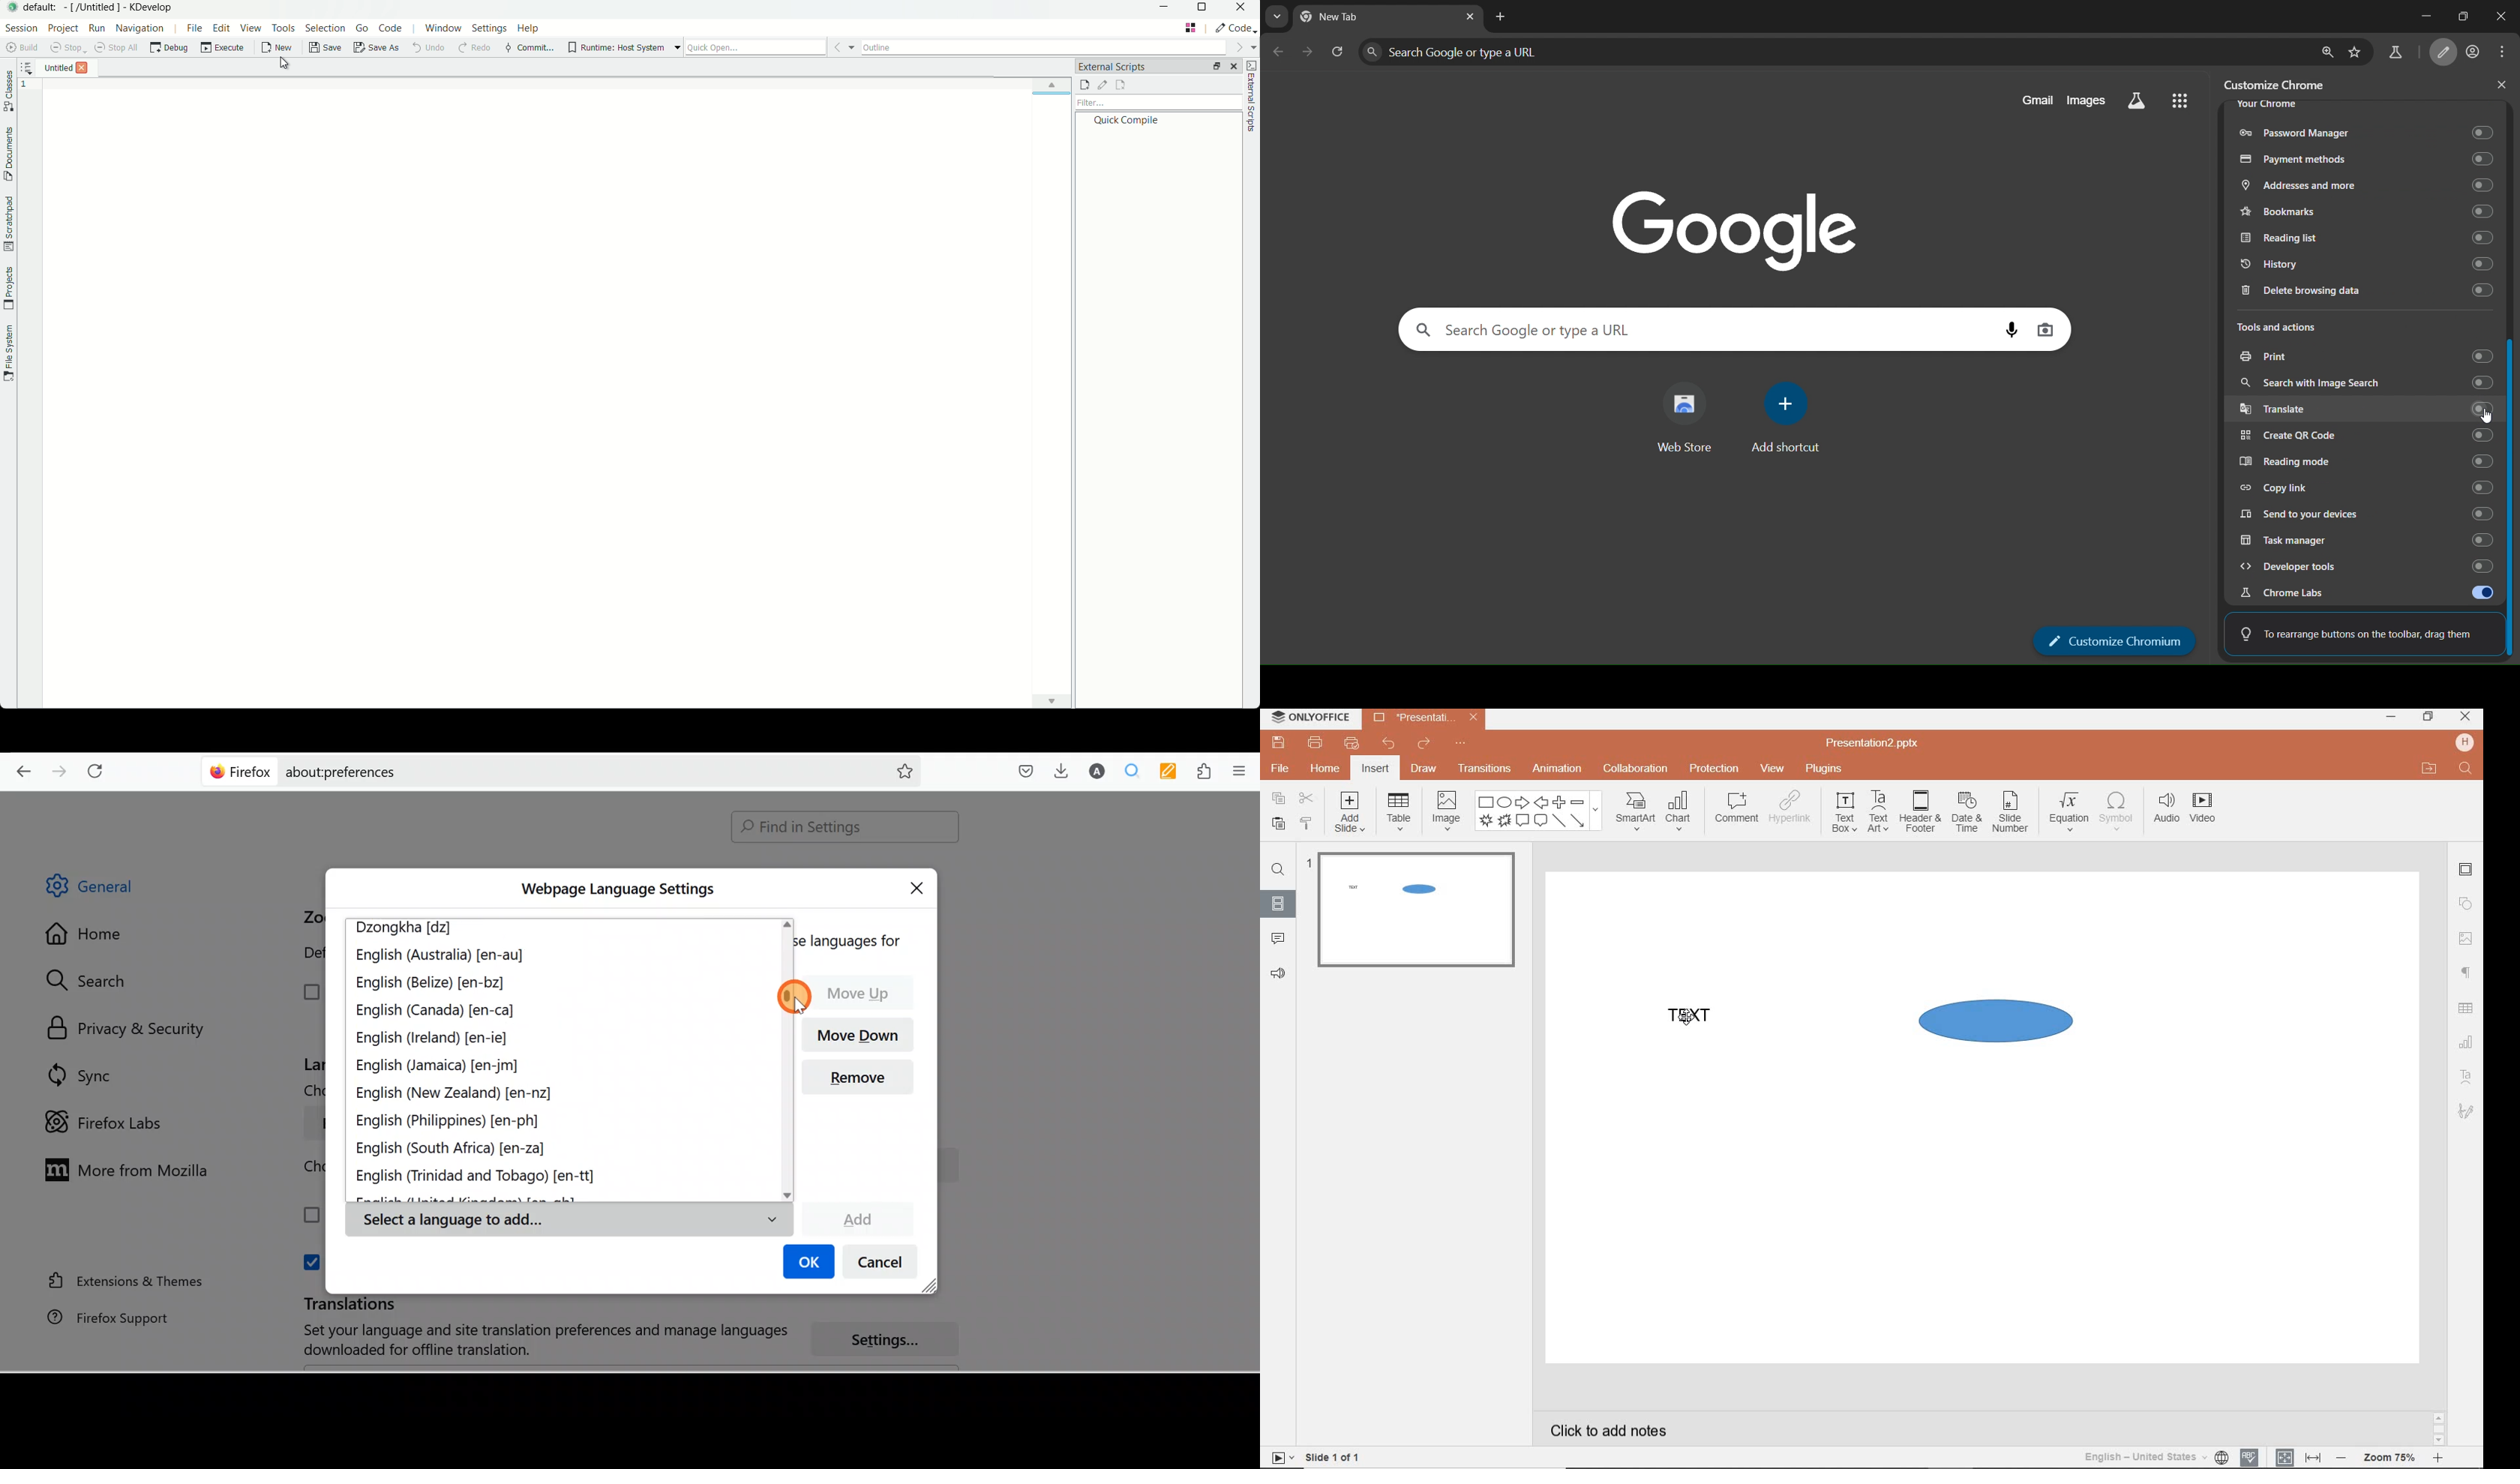  Describe the element at coordinates (194, 27) in the screenshot. I see `file menu` at that location.